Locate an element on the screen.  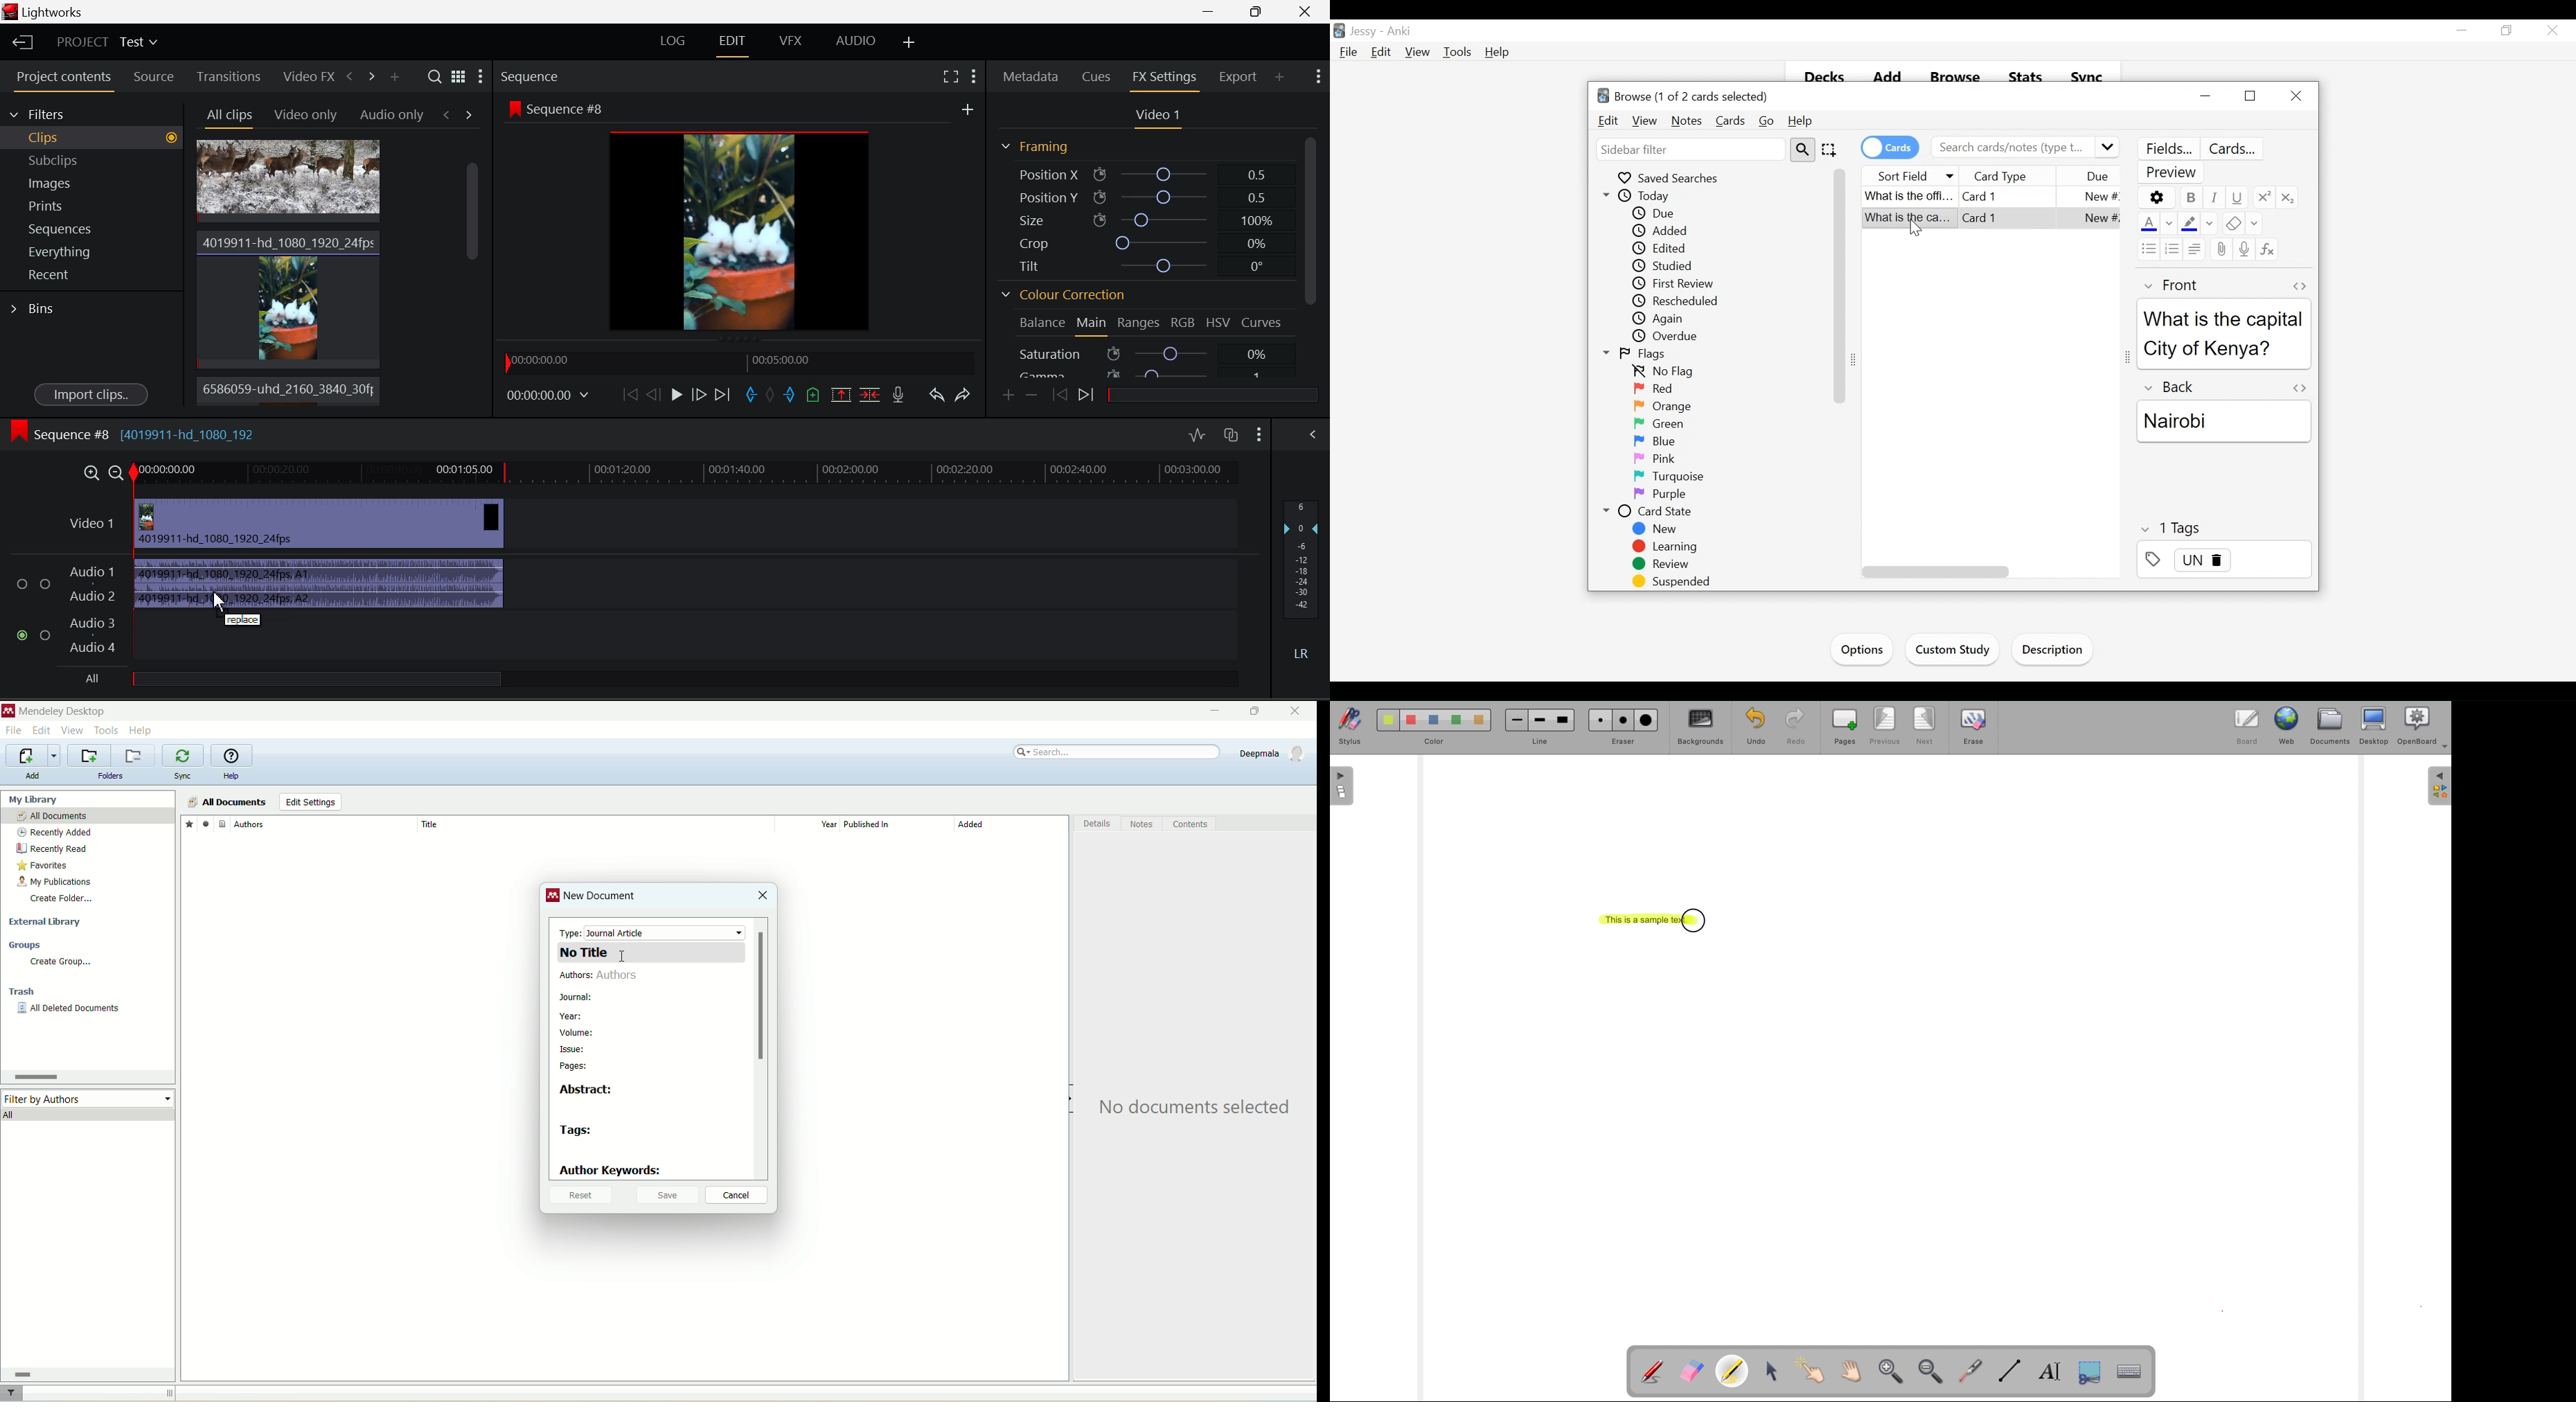
edit is located at coordinates (40, 730).